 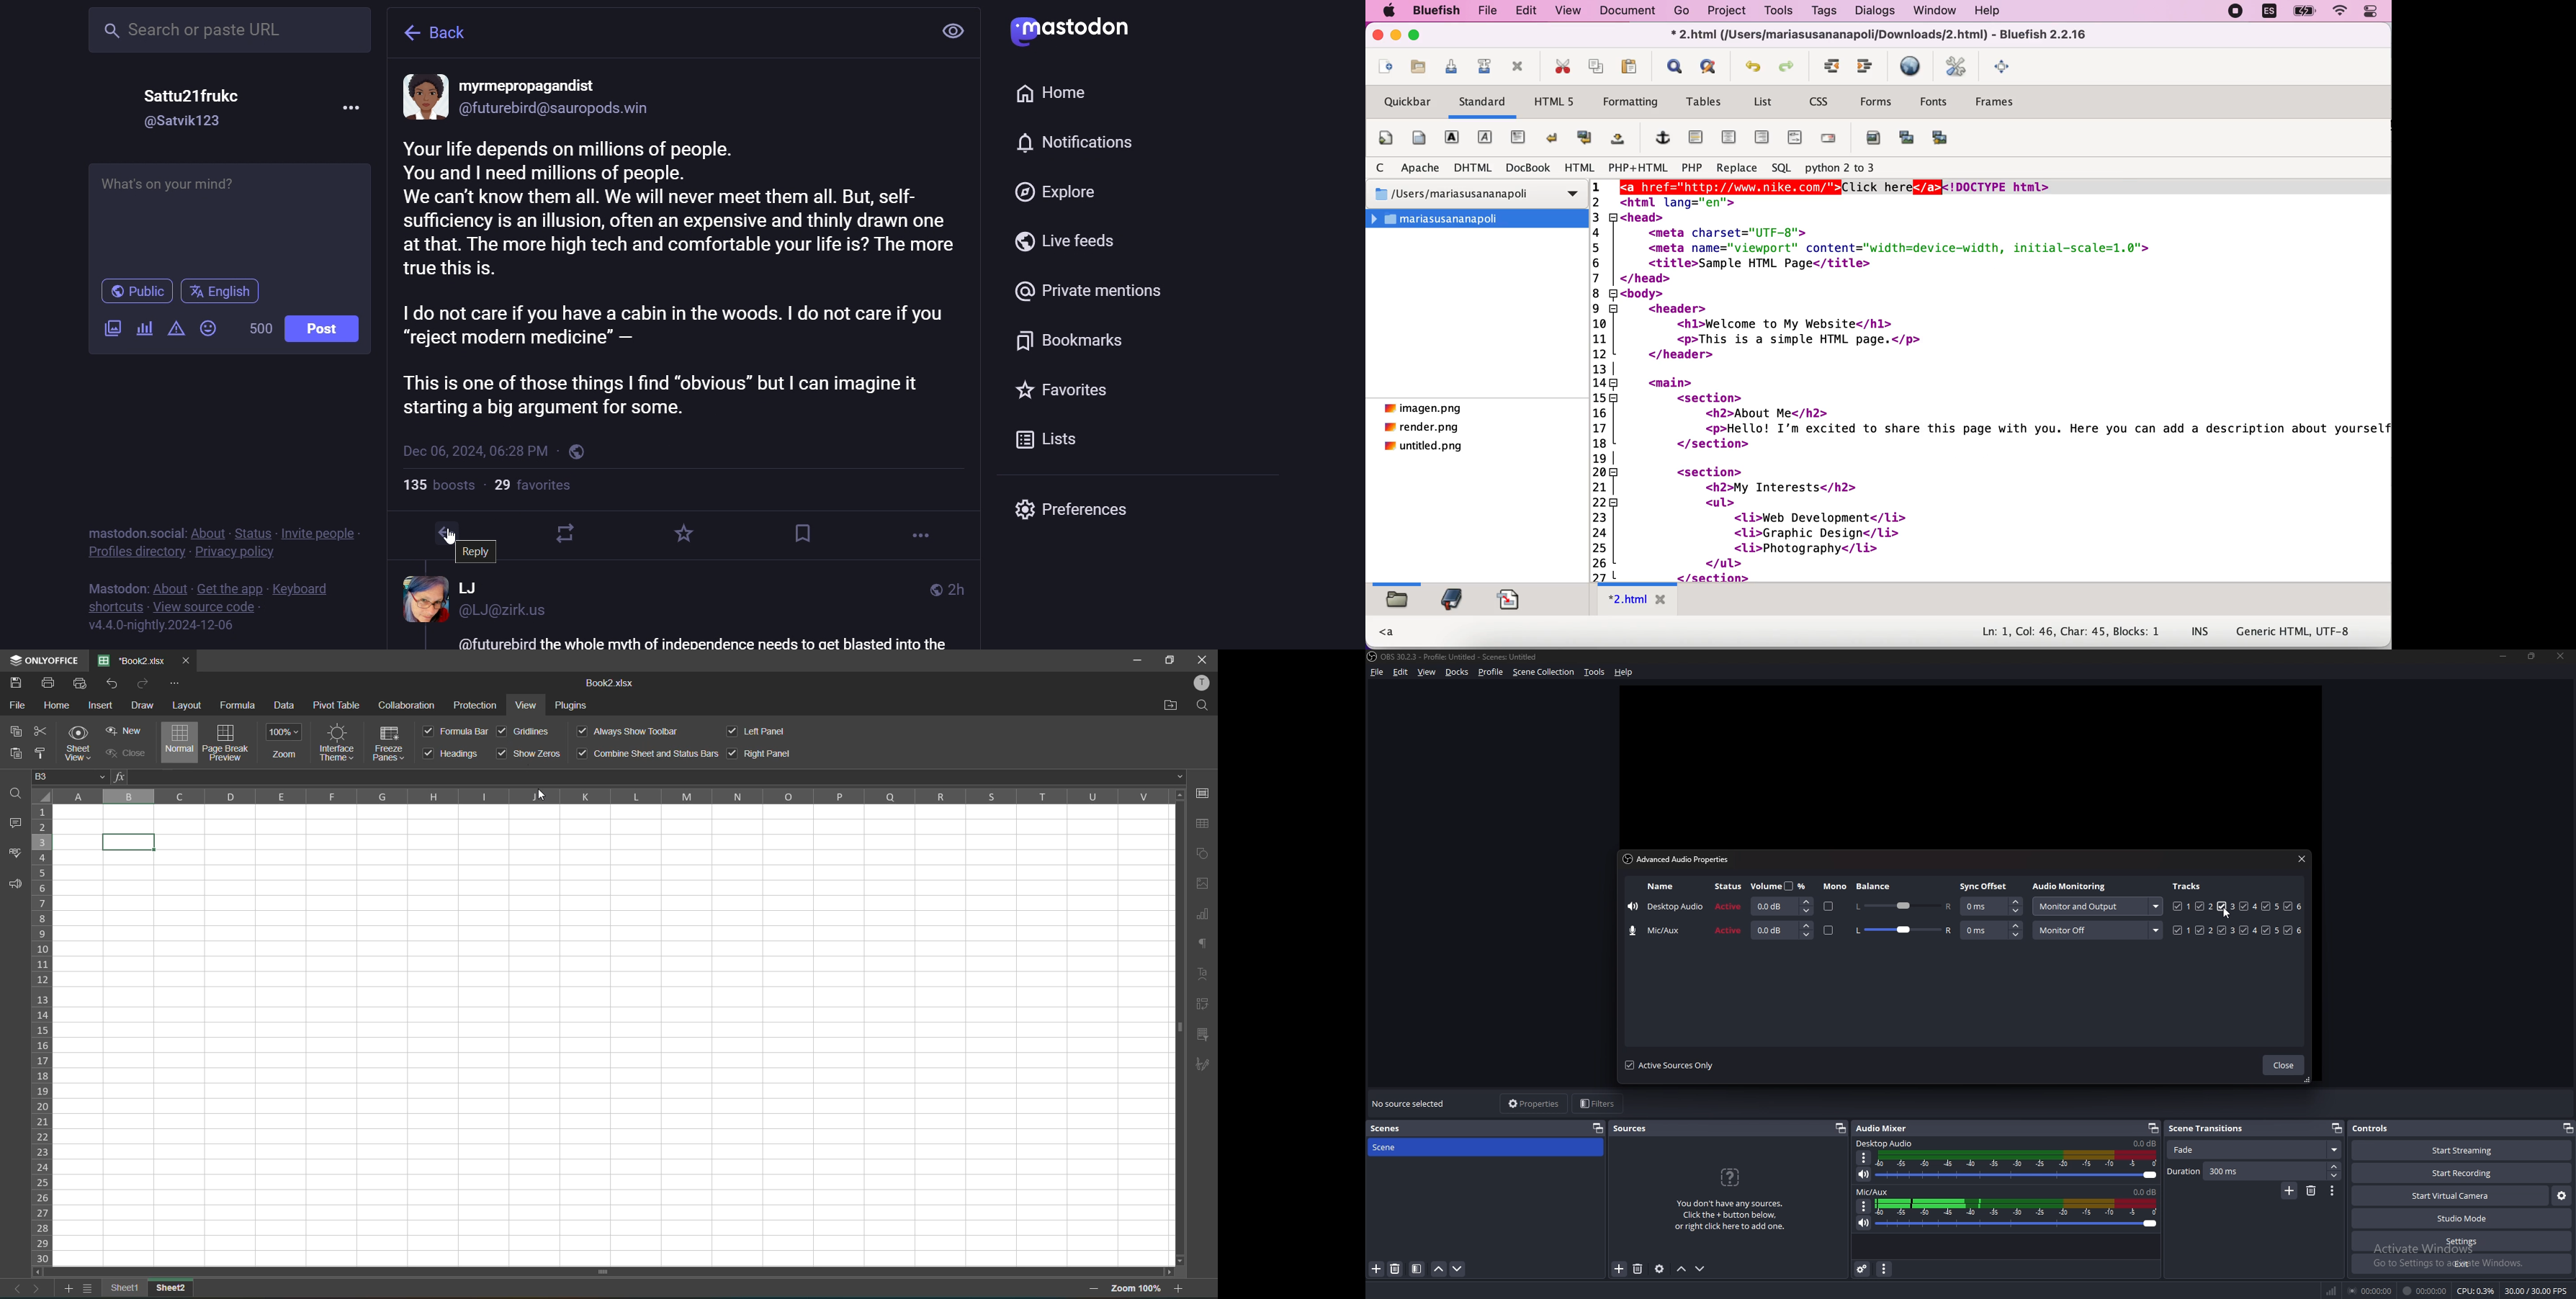 What do you see at coordinates (2295, 633) in the screenshot?
I see `generic html` at bounding box center [2295, 633].